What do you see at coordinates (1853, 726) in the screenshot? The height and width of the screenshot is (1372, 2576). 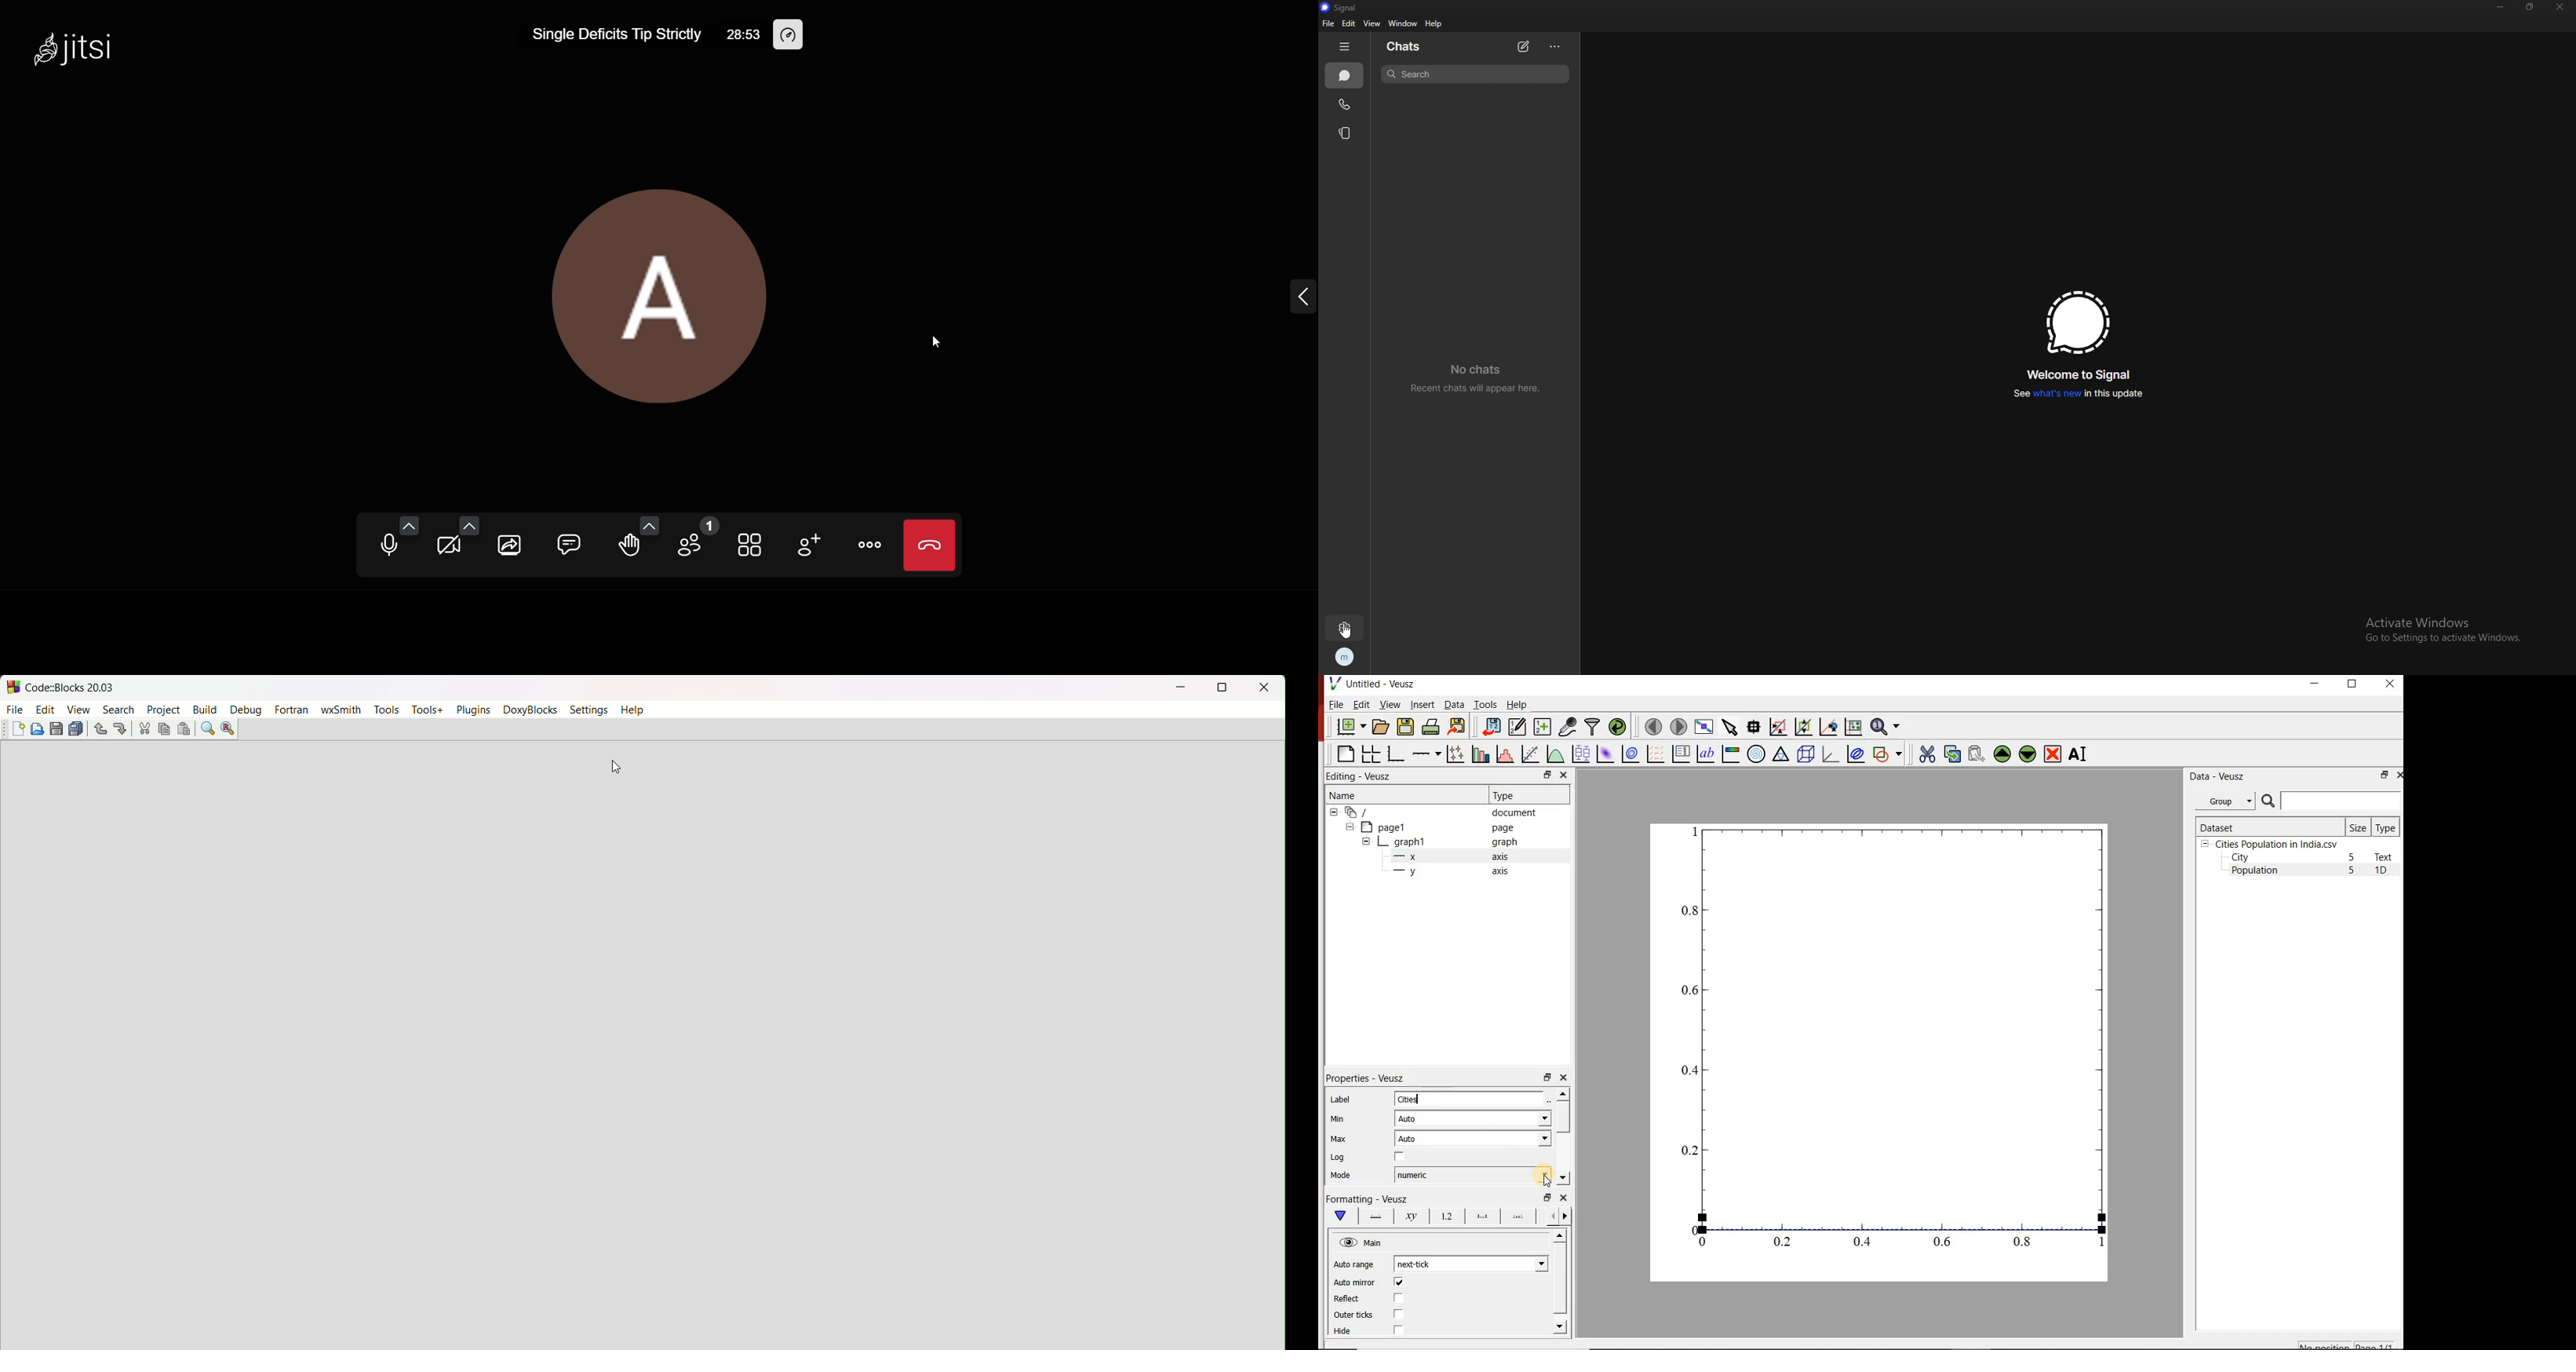 I see `click to reset graph axes` at bounding box center [1853, 726].